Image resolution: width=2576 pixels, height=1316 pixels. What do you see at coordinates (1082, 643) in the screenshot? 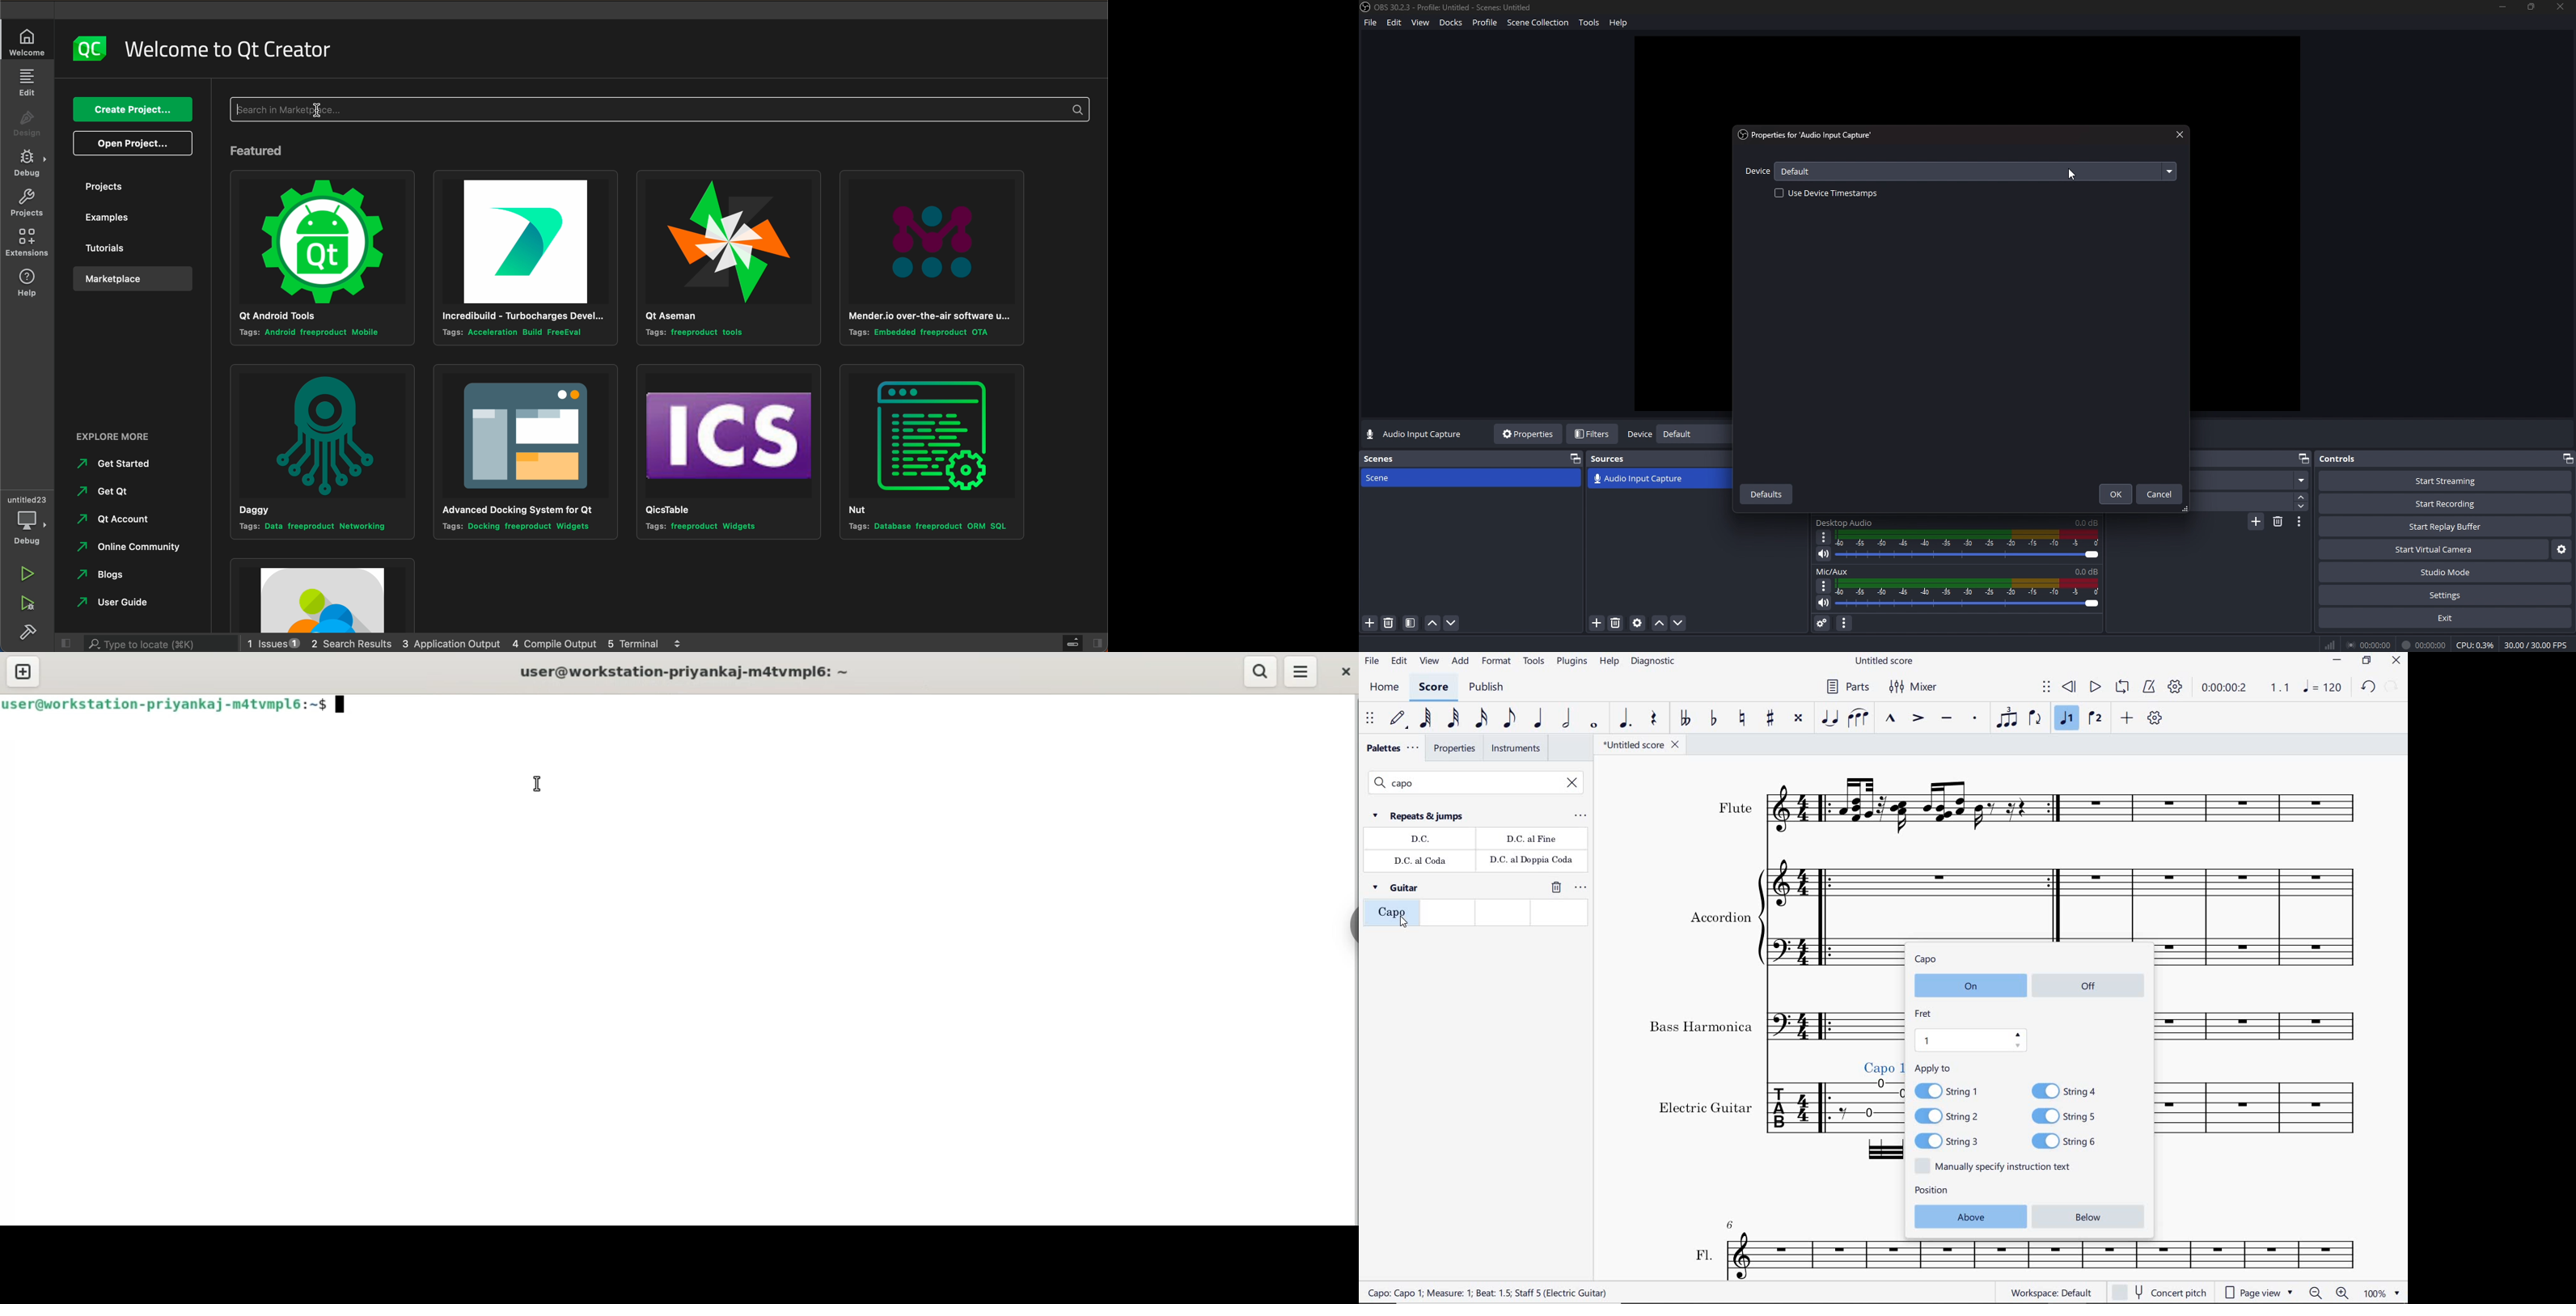
I see `close slide bar` at bounding box center [1082, 643].